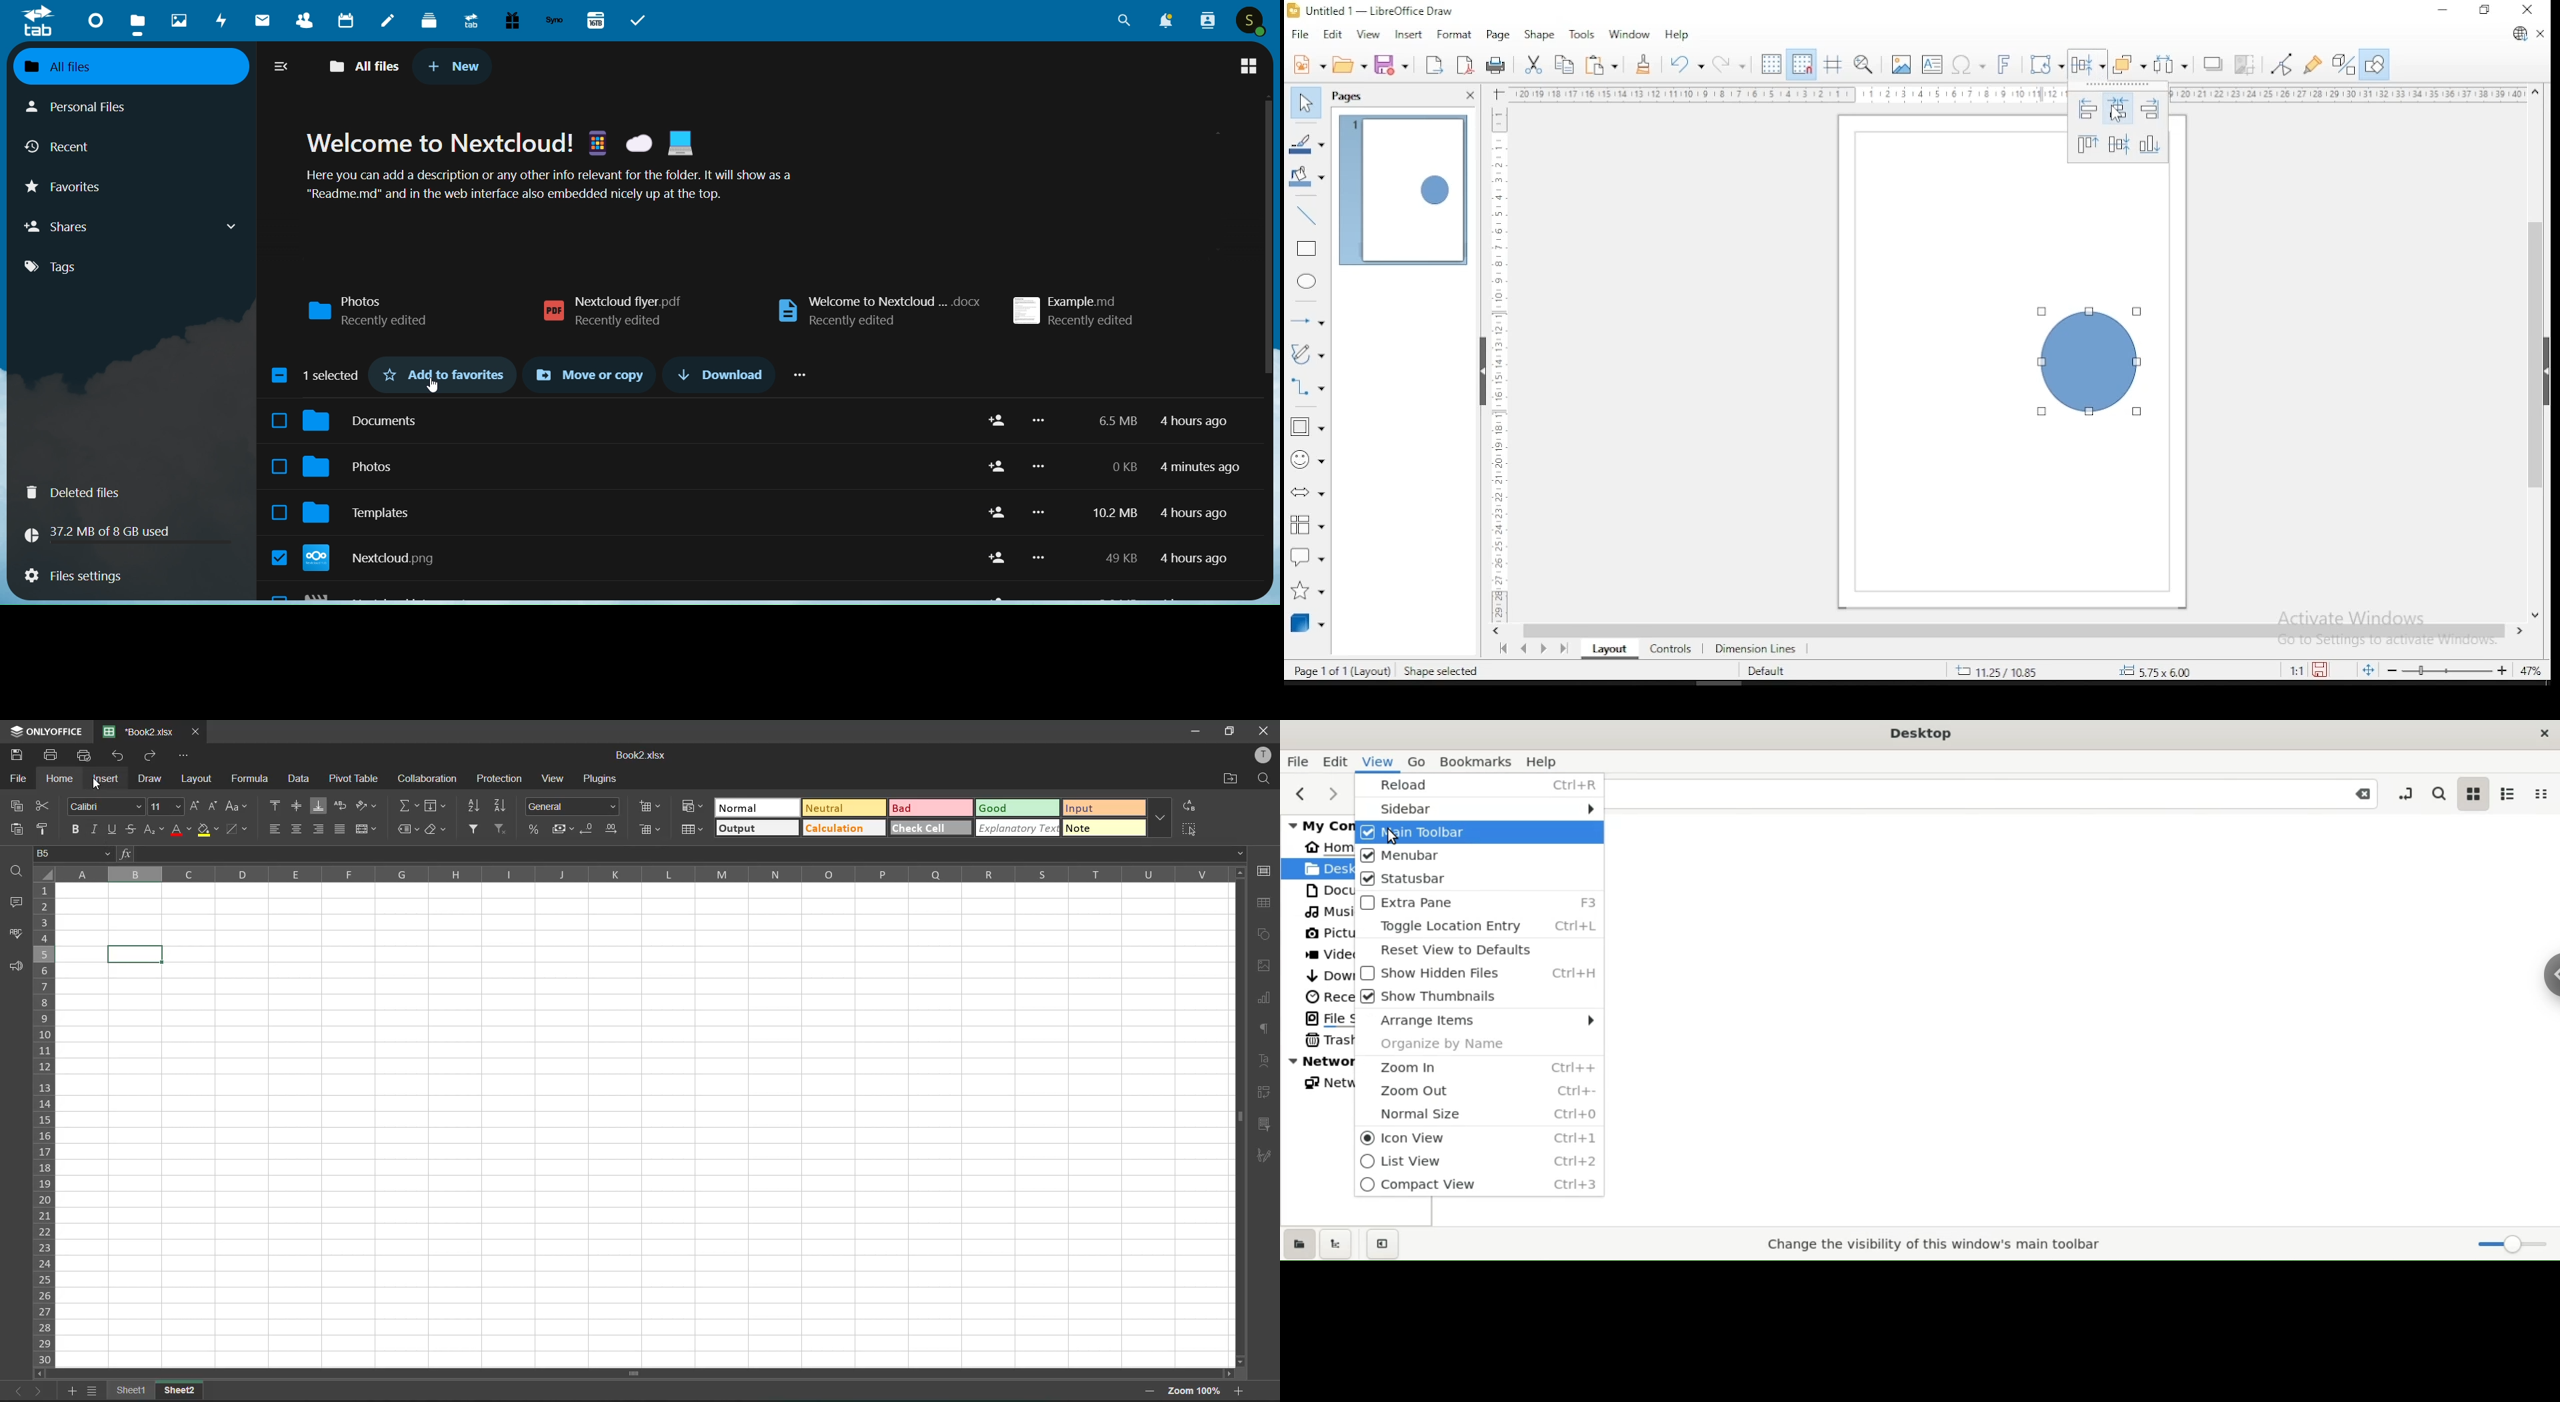 This screenshot has width=2576, height=1428. Describe the element at coordinates (63, 779) in the screenshot. I see `home` at that location.